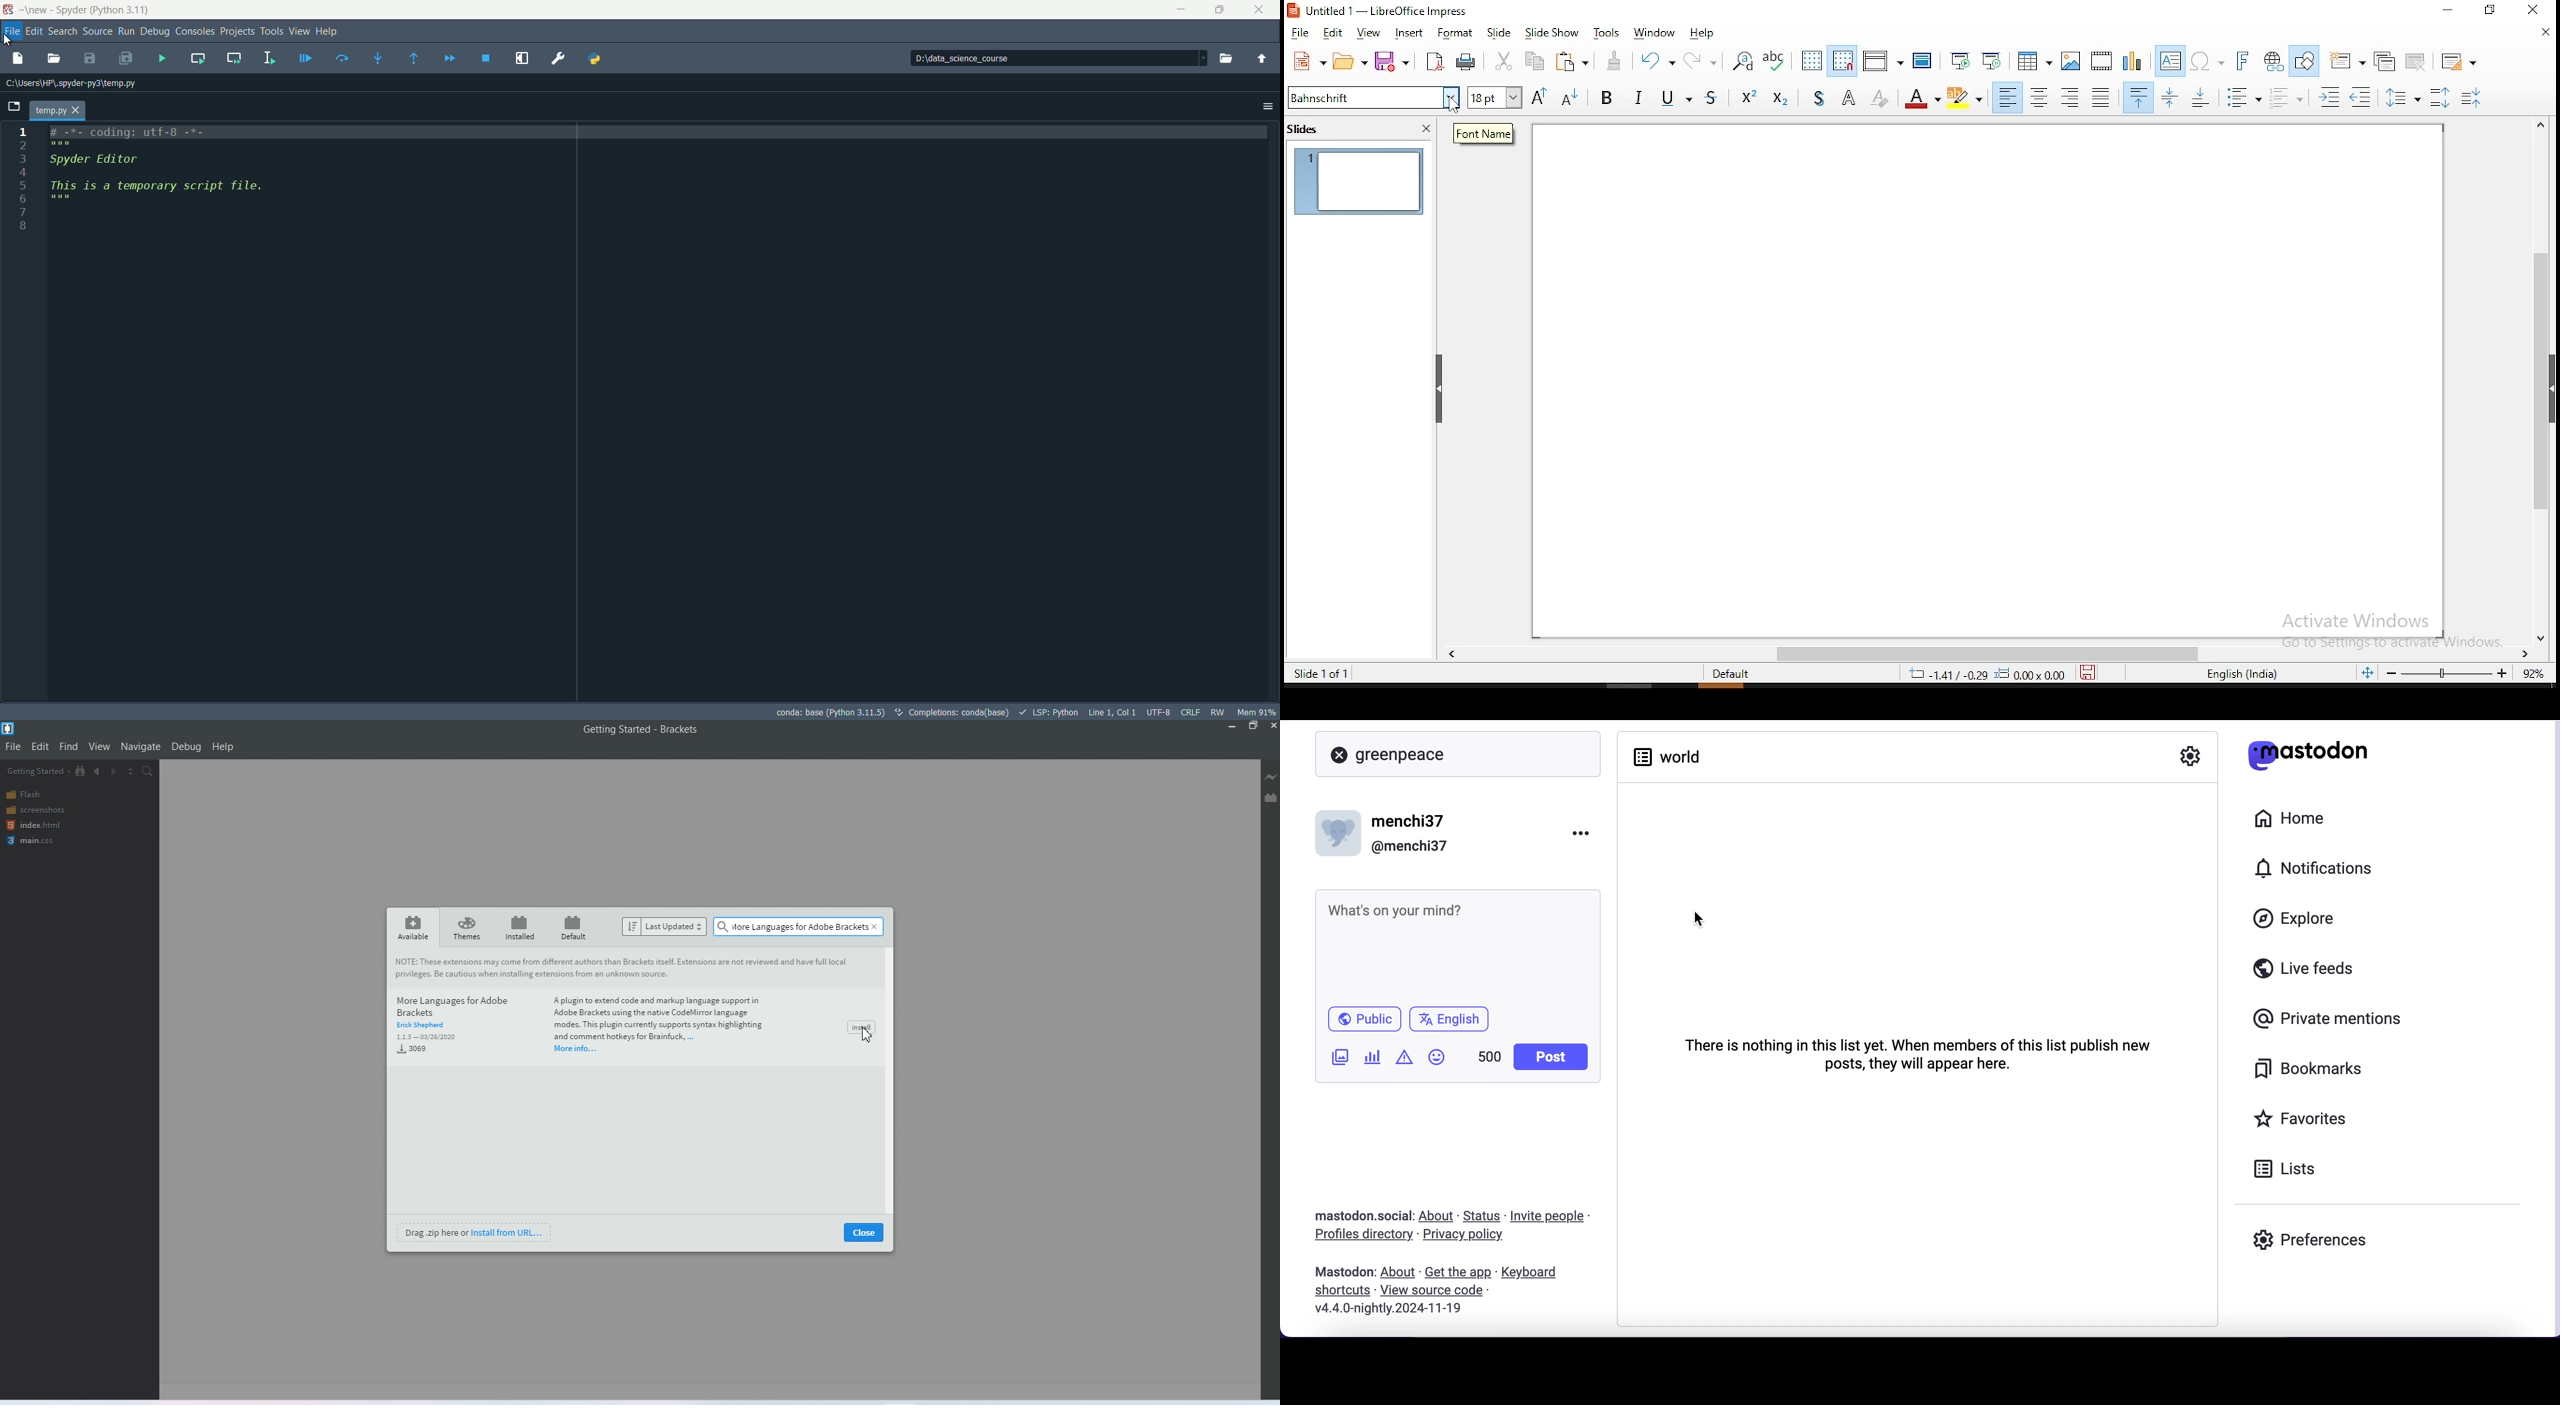 The width and height of the screenshot is (2576, 1428). Describe the element at coordinates (1736, 674) in the screenshot. I see `default` at that location.